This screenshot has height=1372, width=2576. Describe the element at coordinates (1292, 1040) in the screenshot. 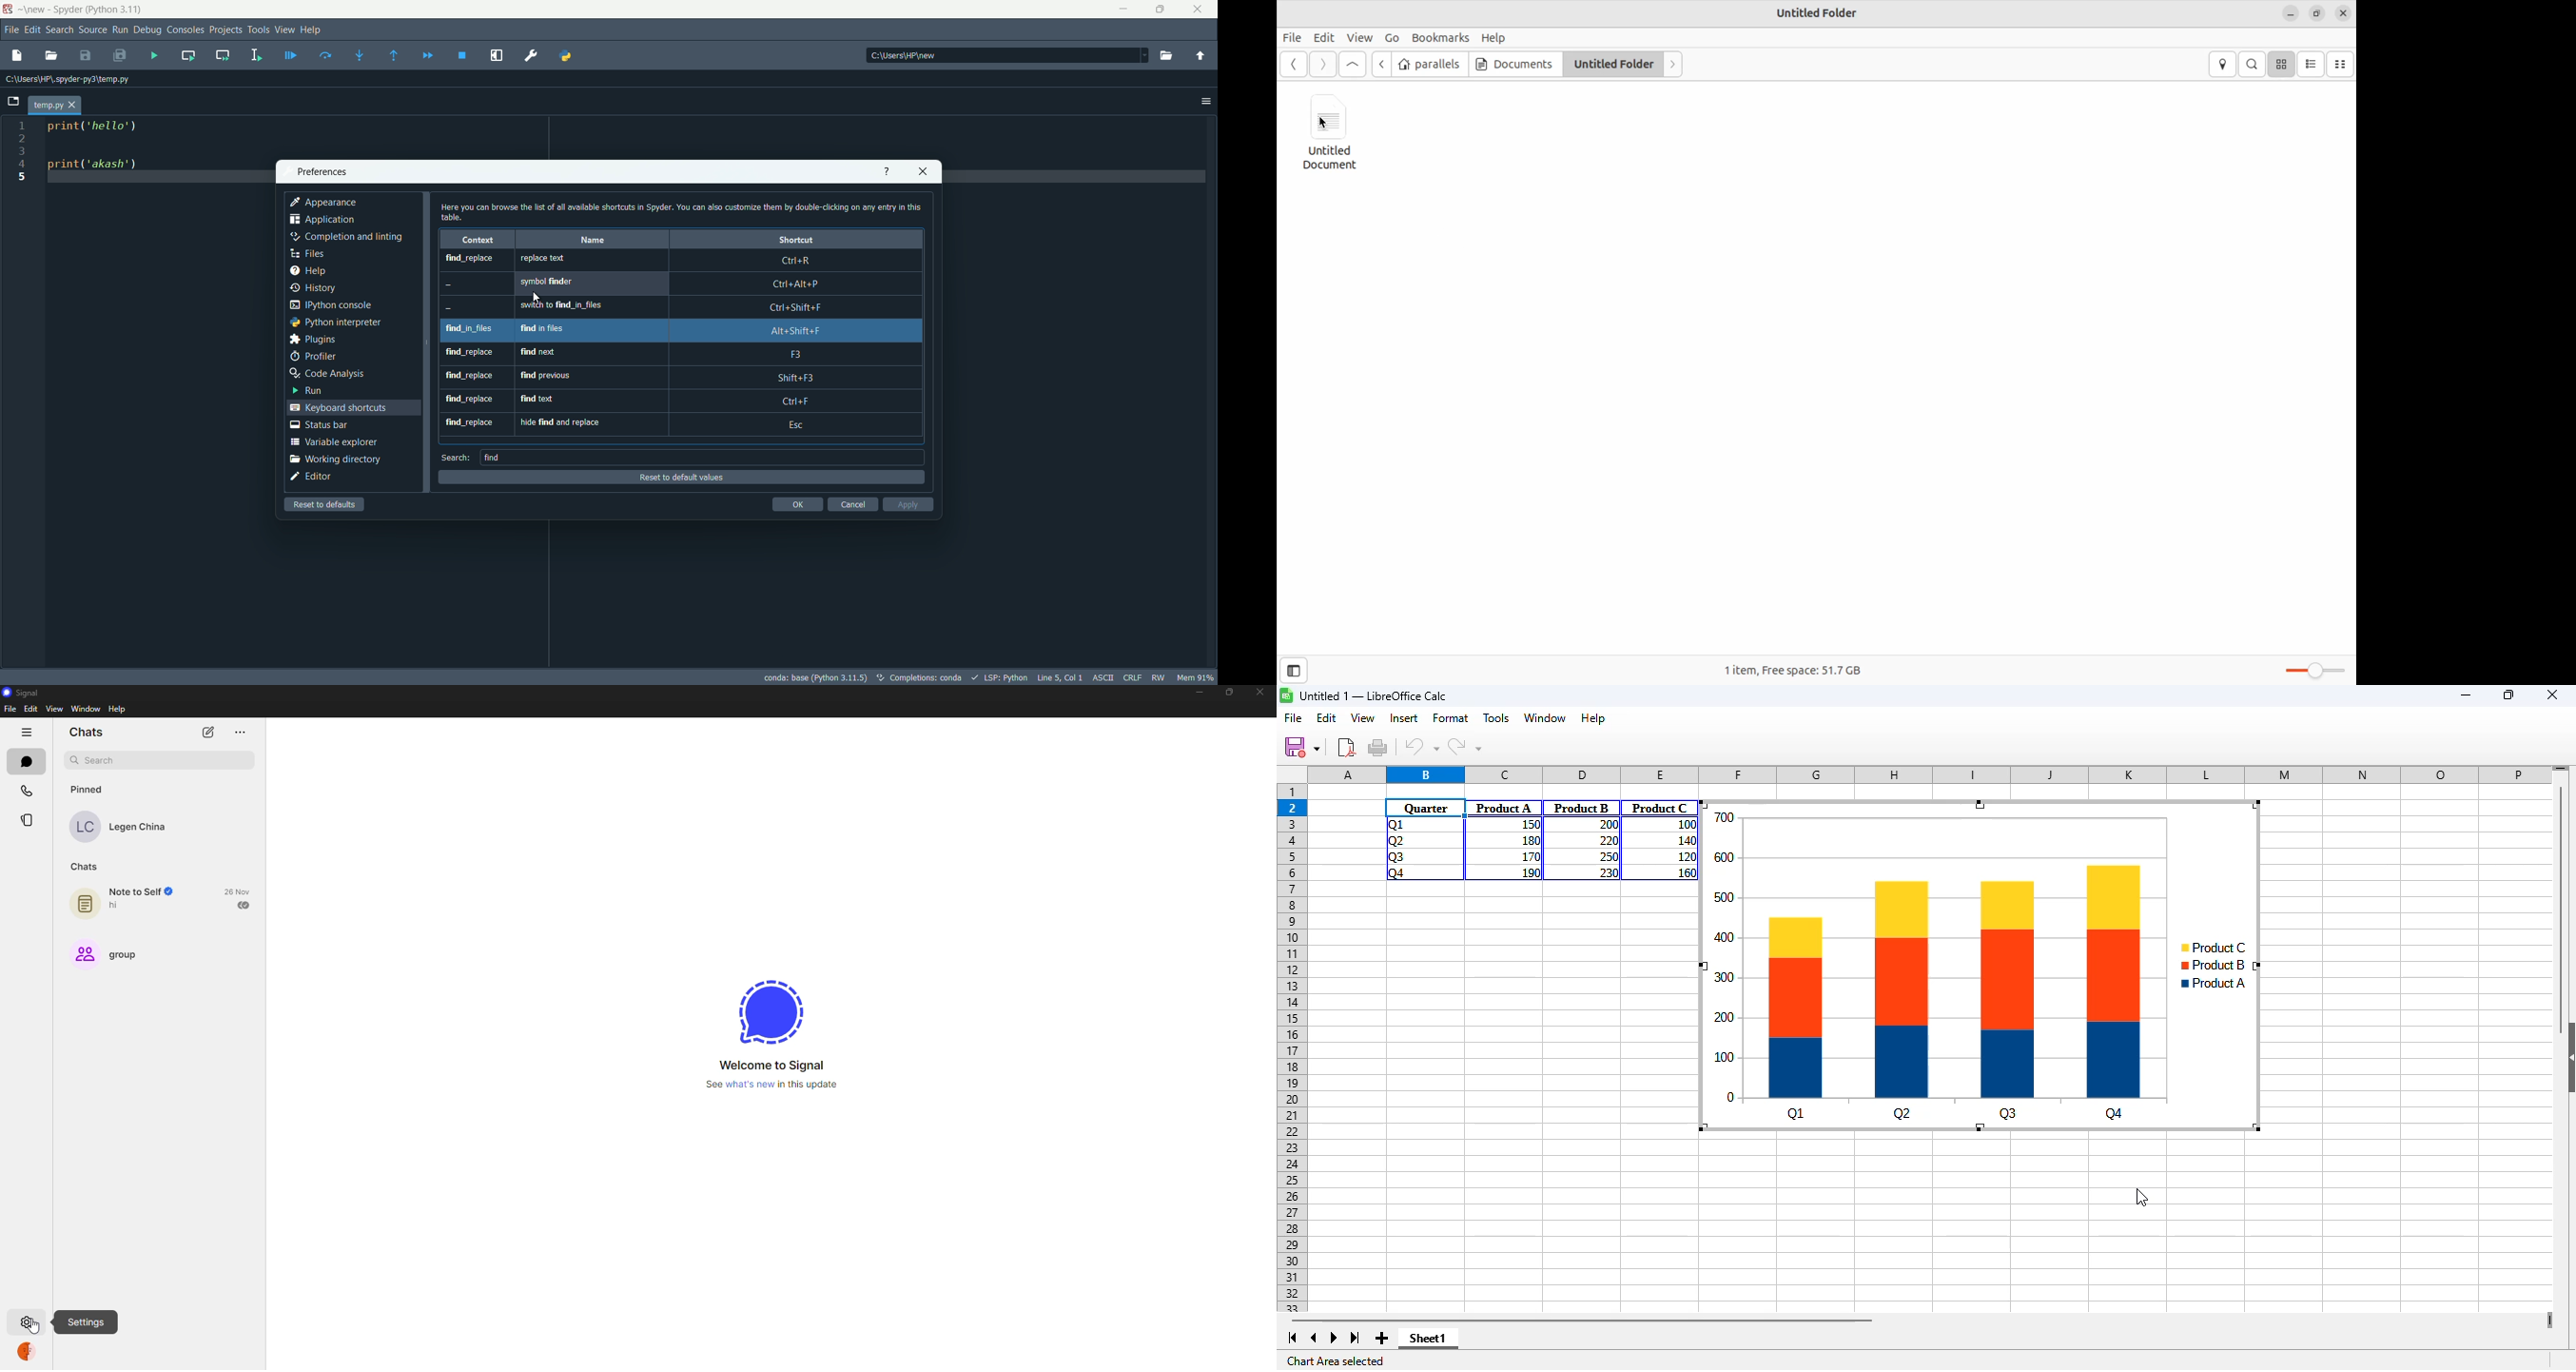

I see `rows` at that location.